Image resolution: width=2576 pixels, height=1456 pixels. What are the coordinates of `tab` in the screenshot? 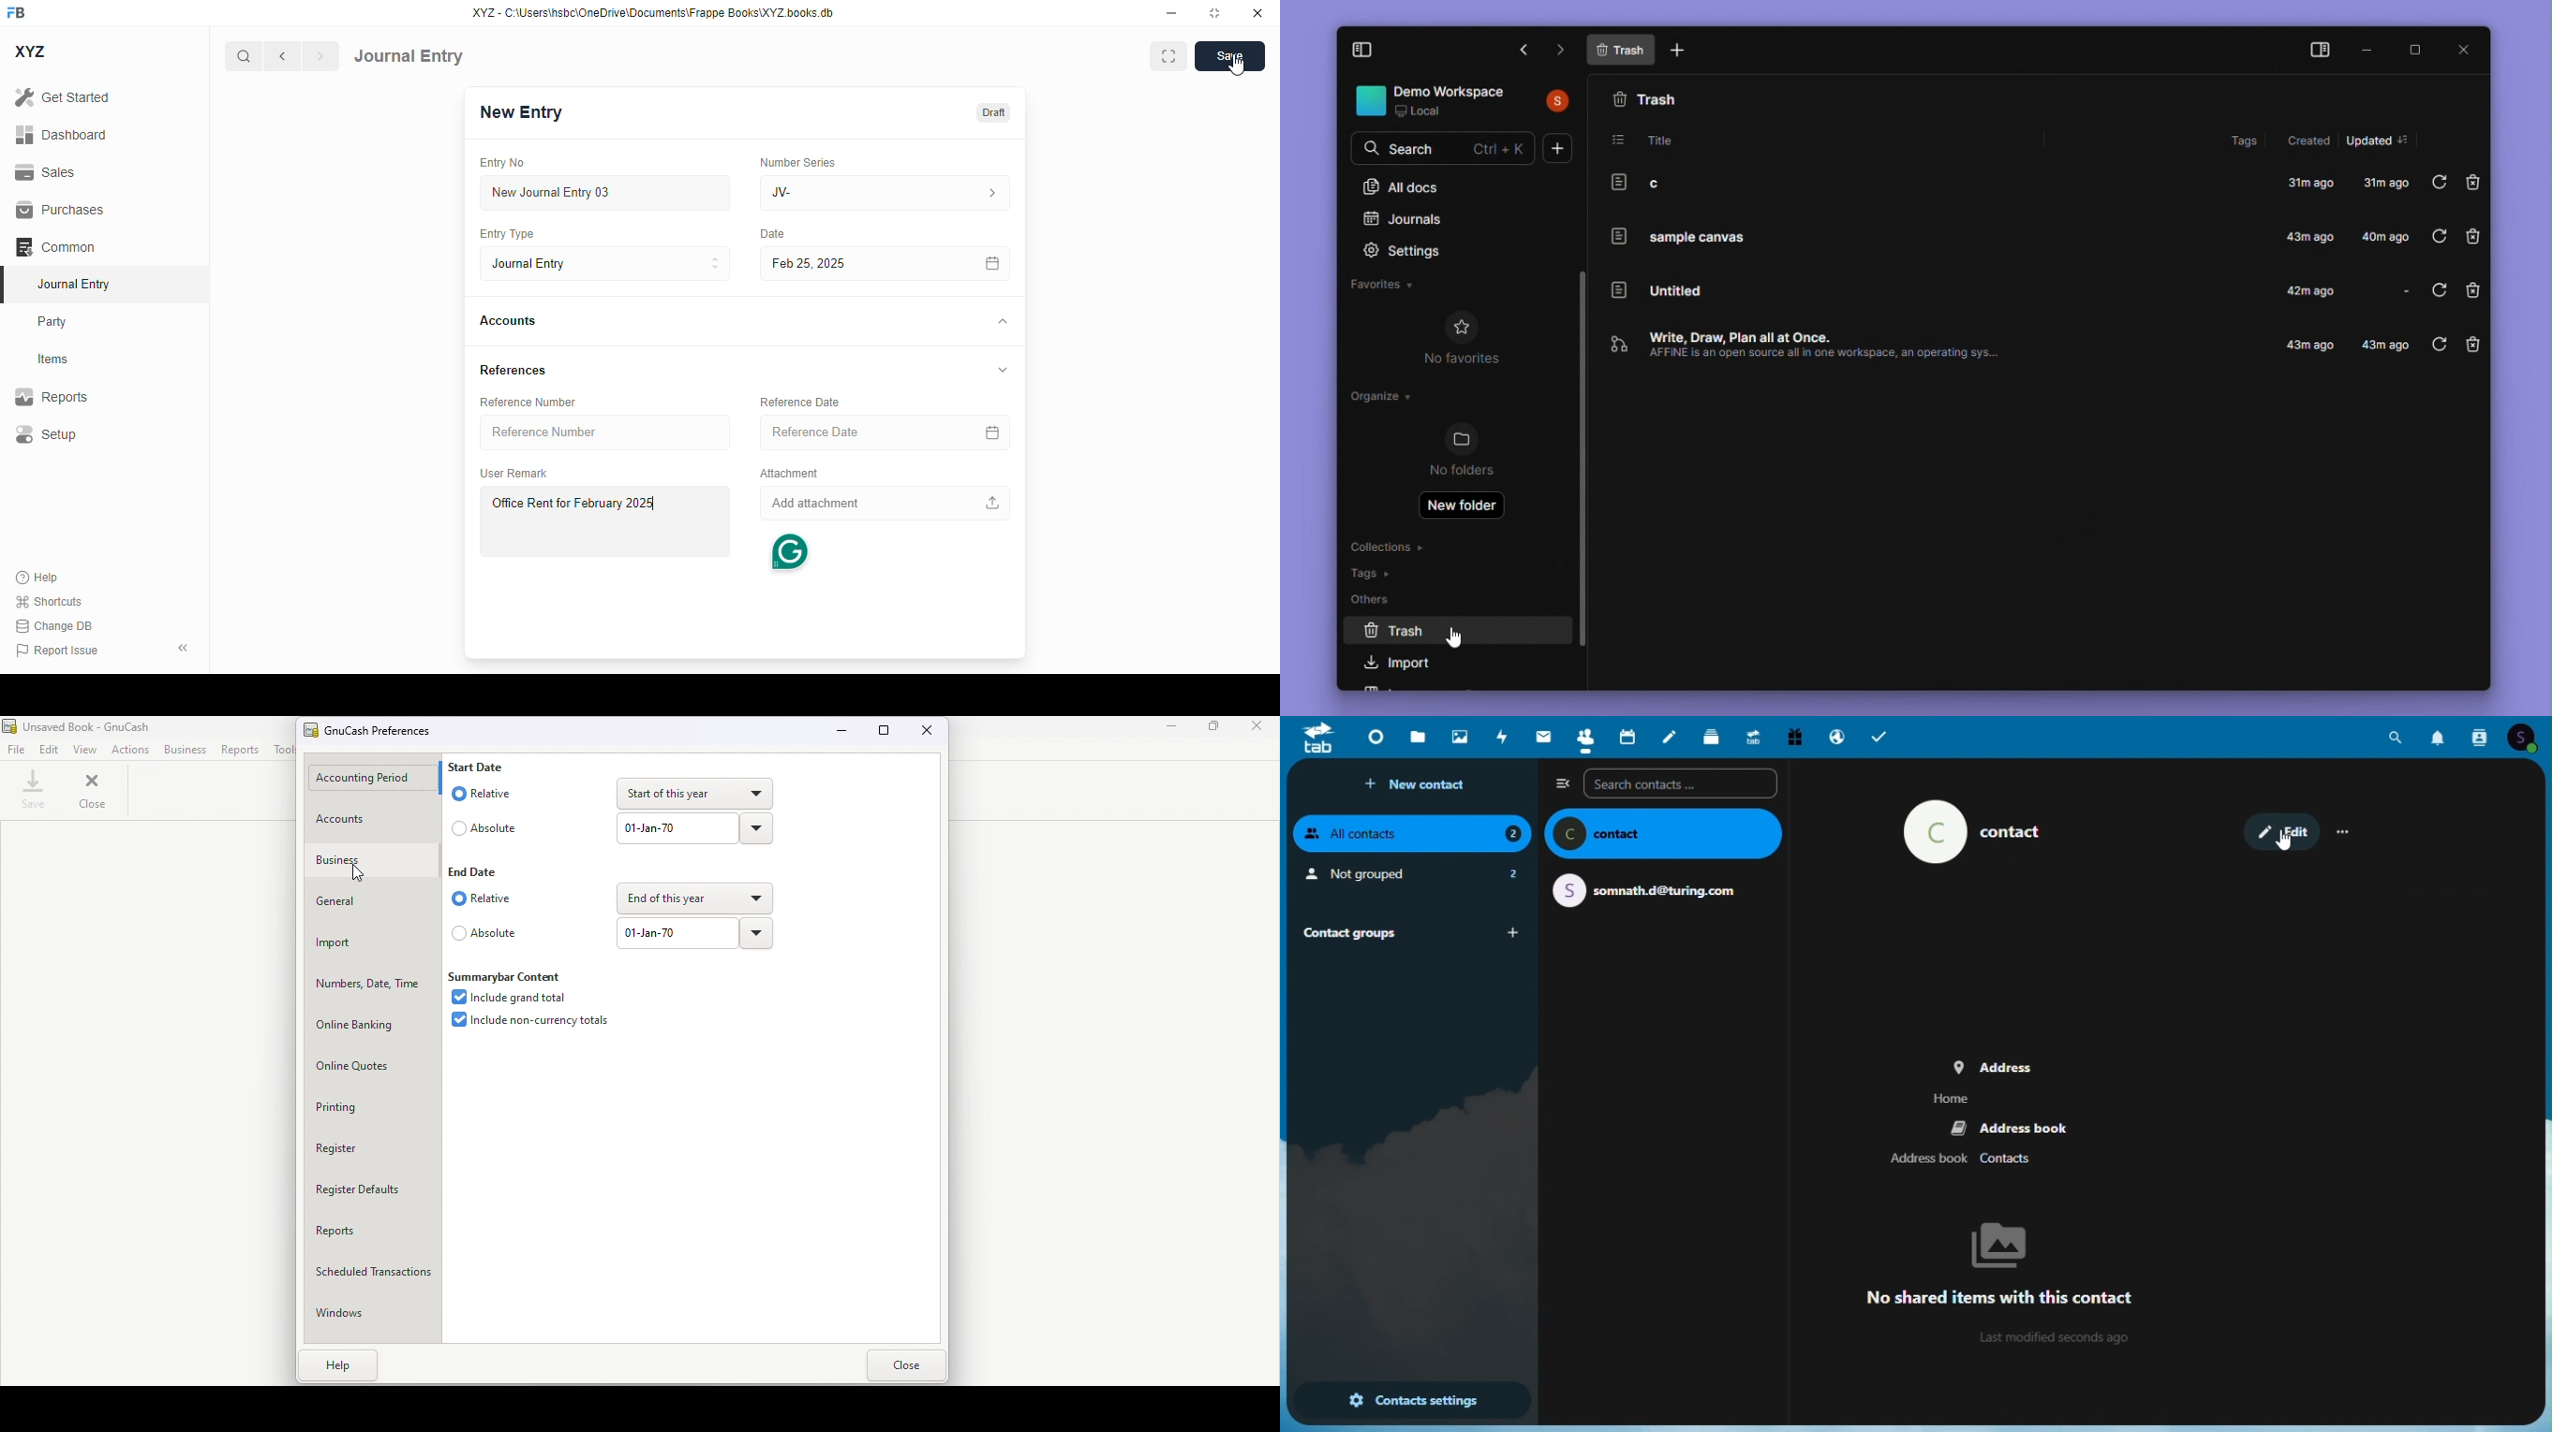 It's located at (1316, 740).